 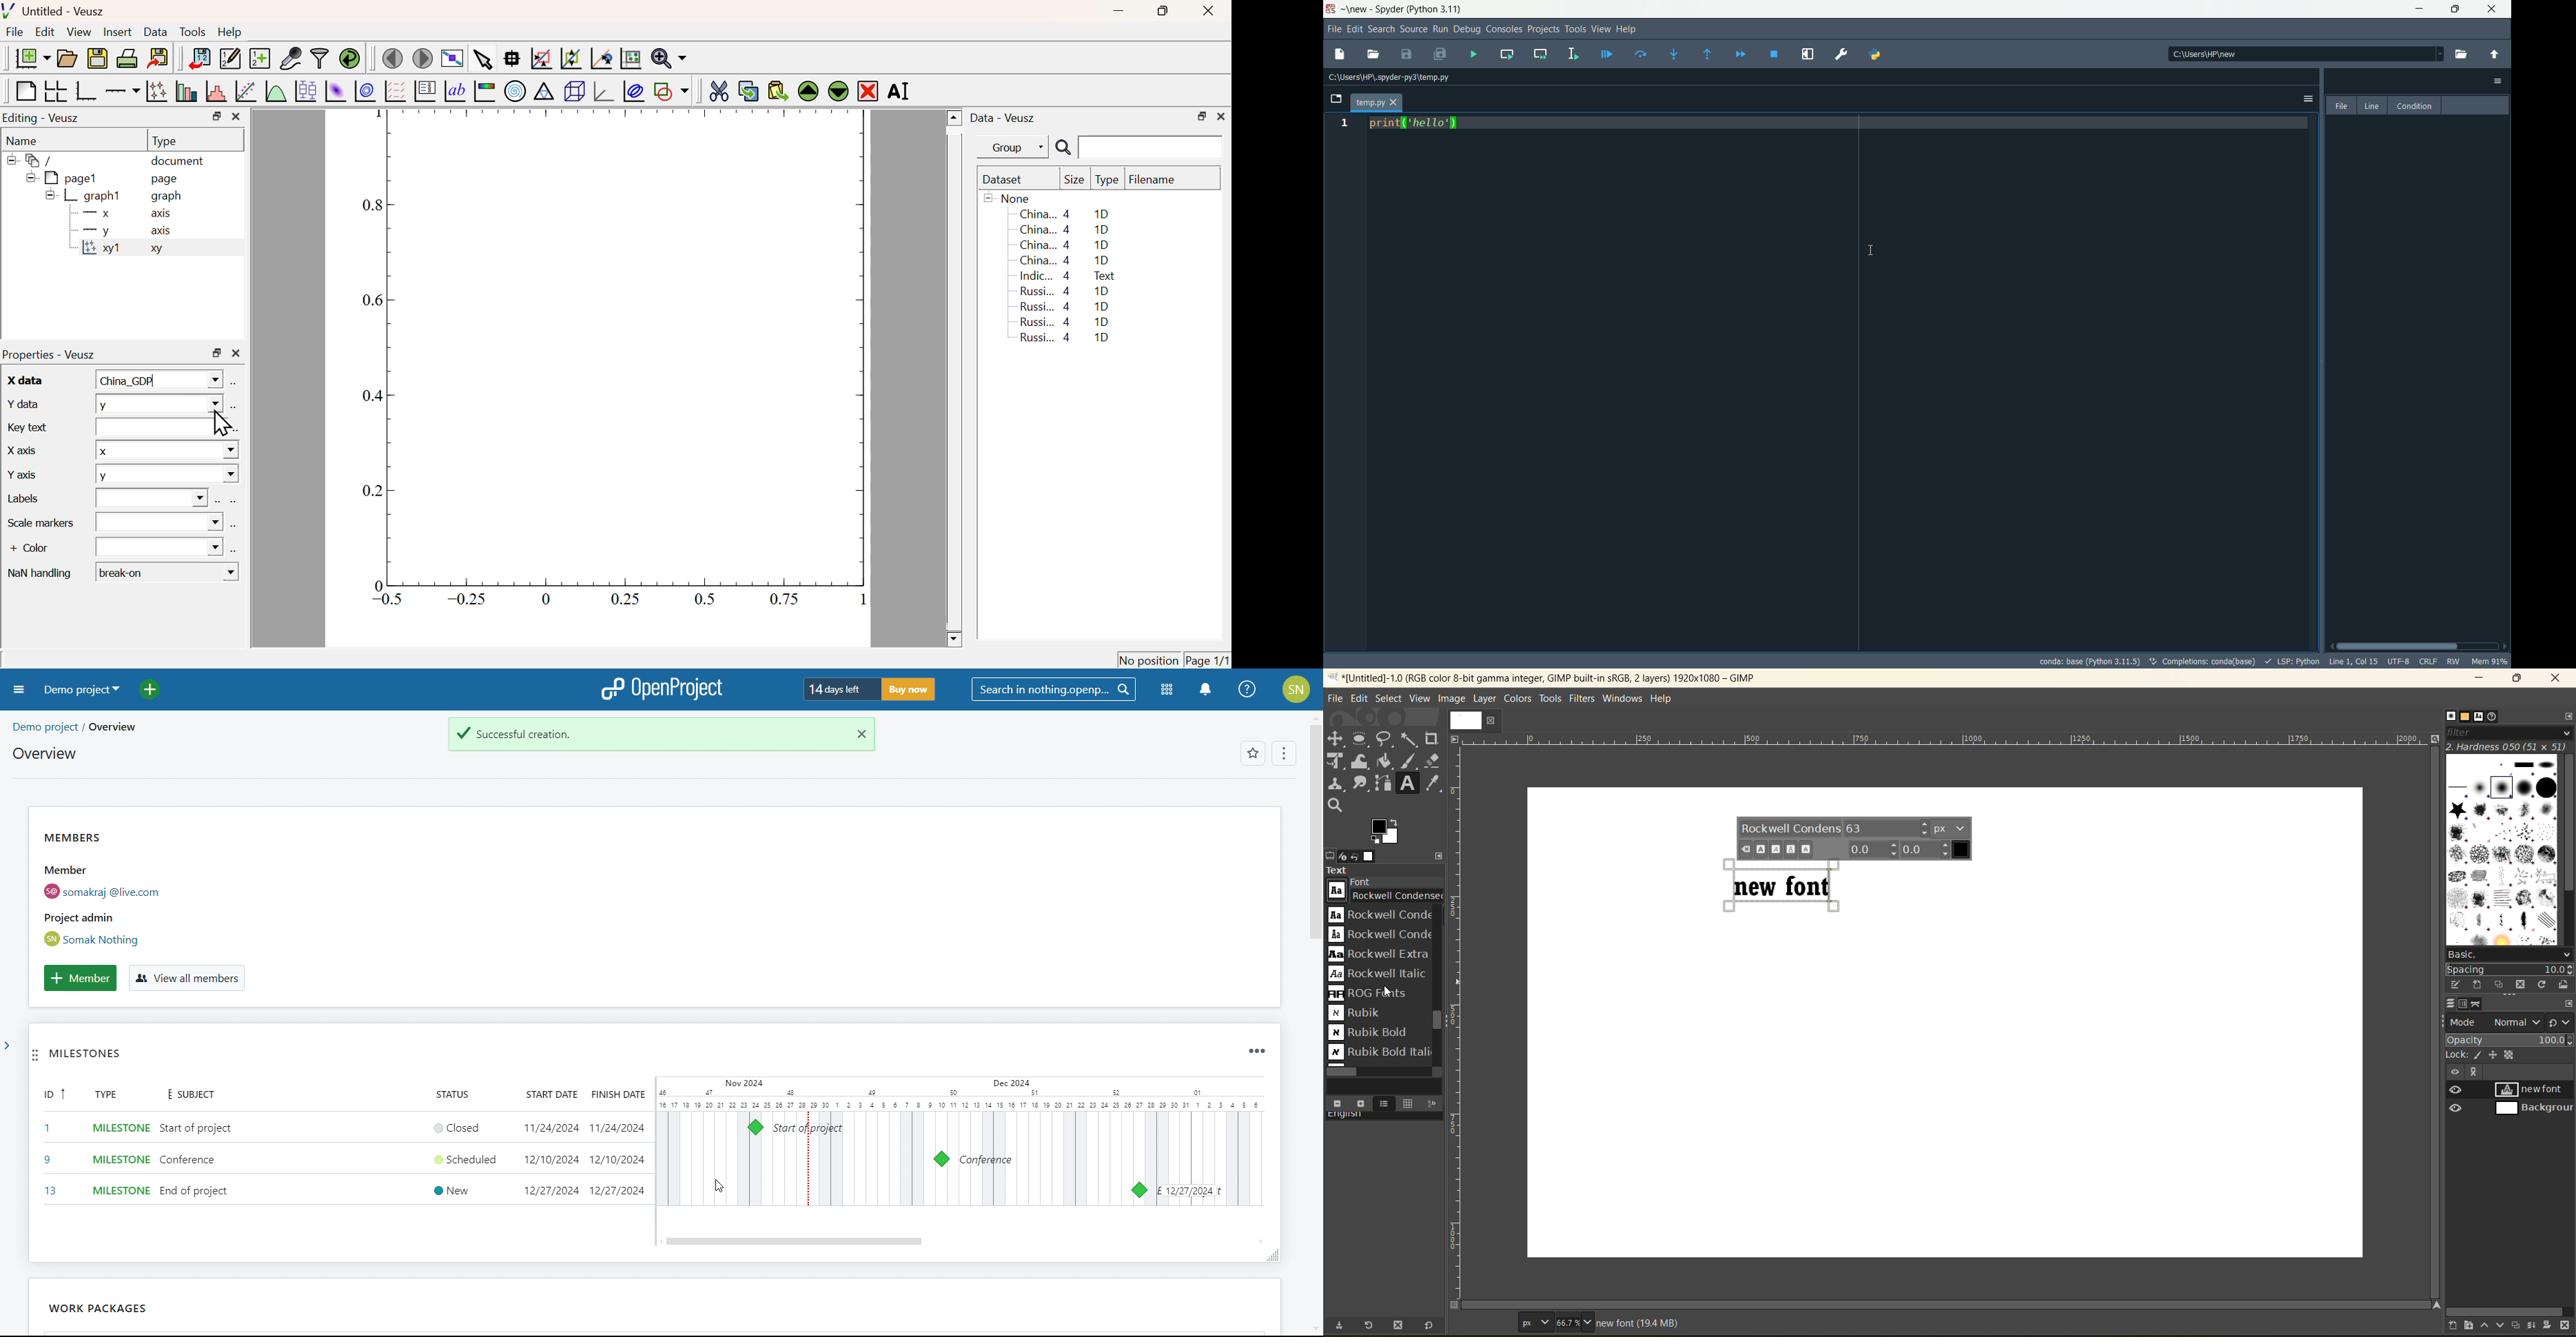 What do you see at coordinates (2354, 661) in the screenshot?
I see `Line1, col 15` at bounding box center [2354, 661].